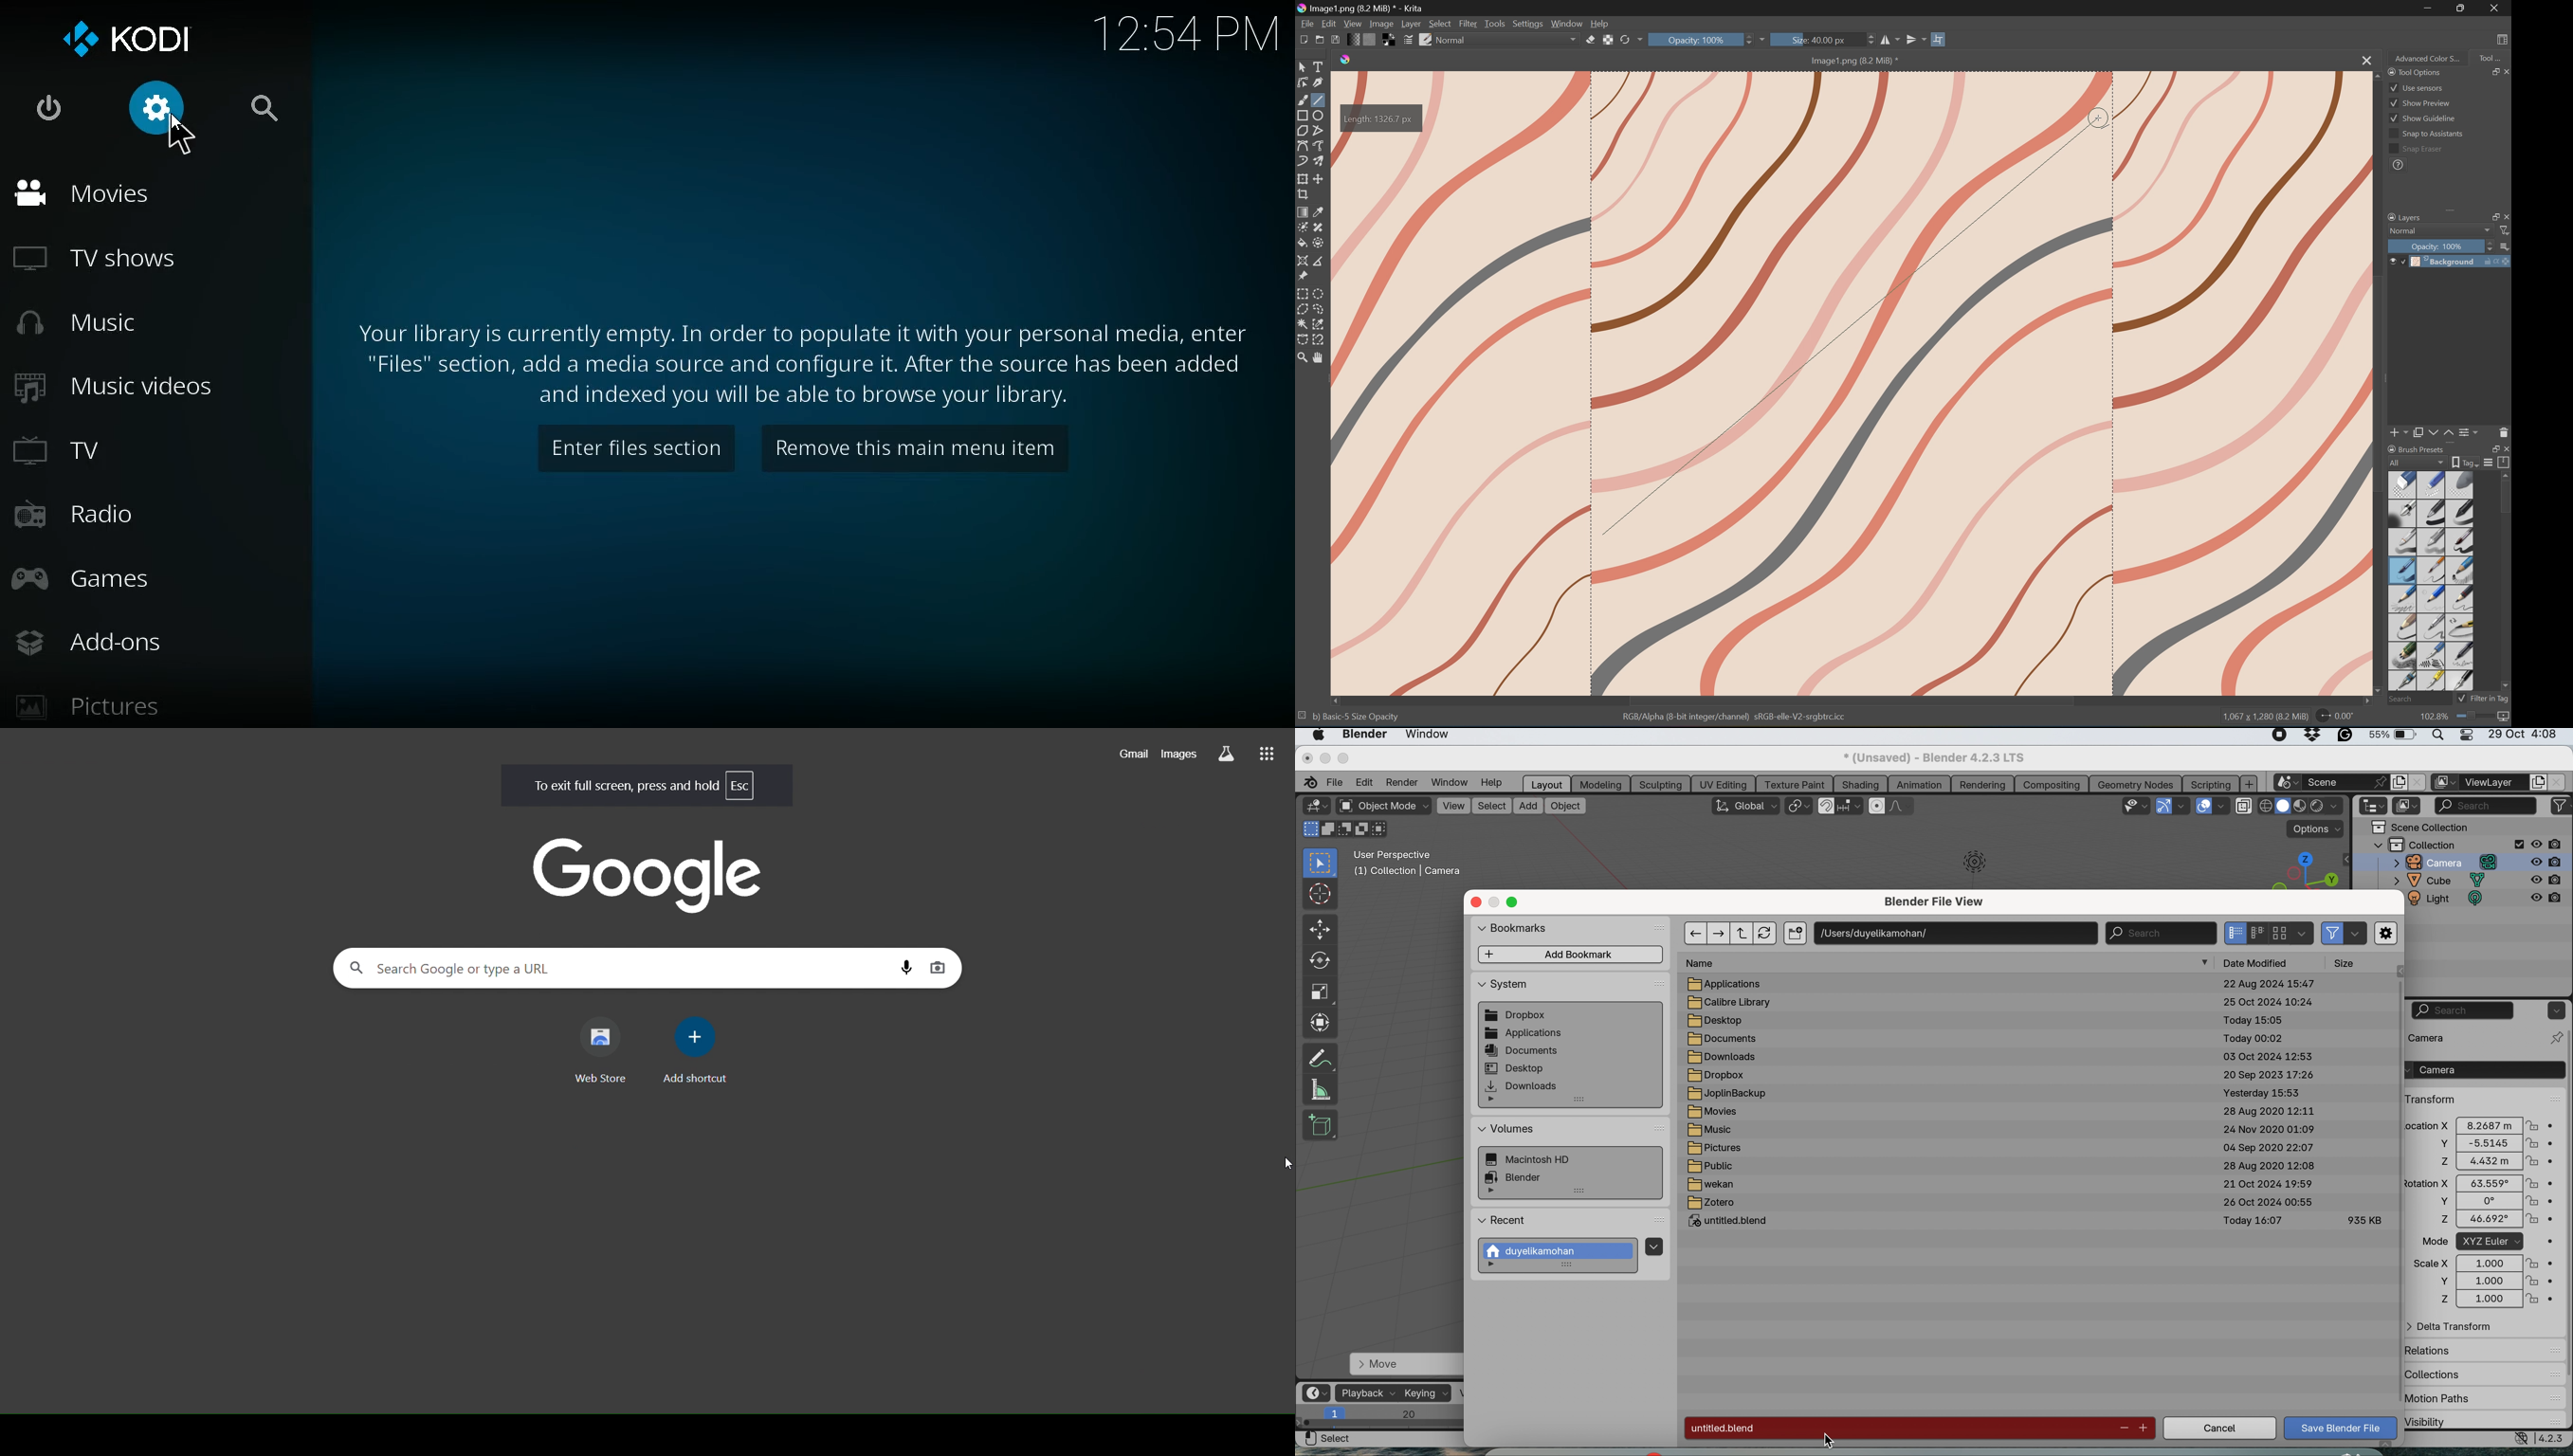 This screenshot has width=2576, height=1456. I want to click on dropbox, so click(1518, 1016).